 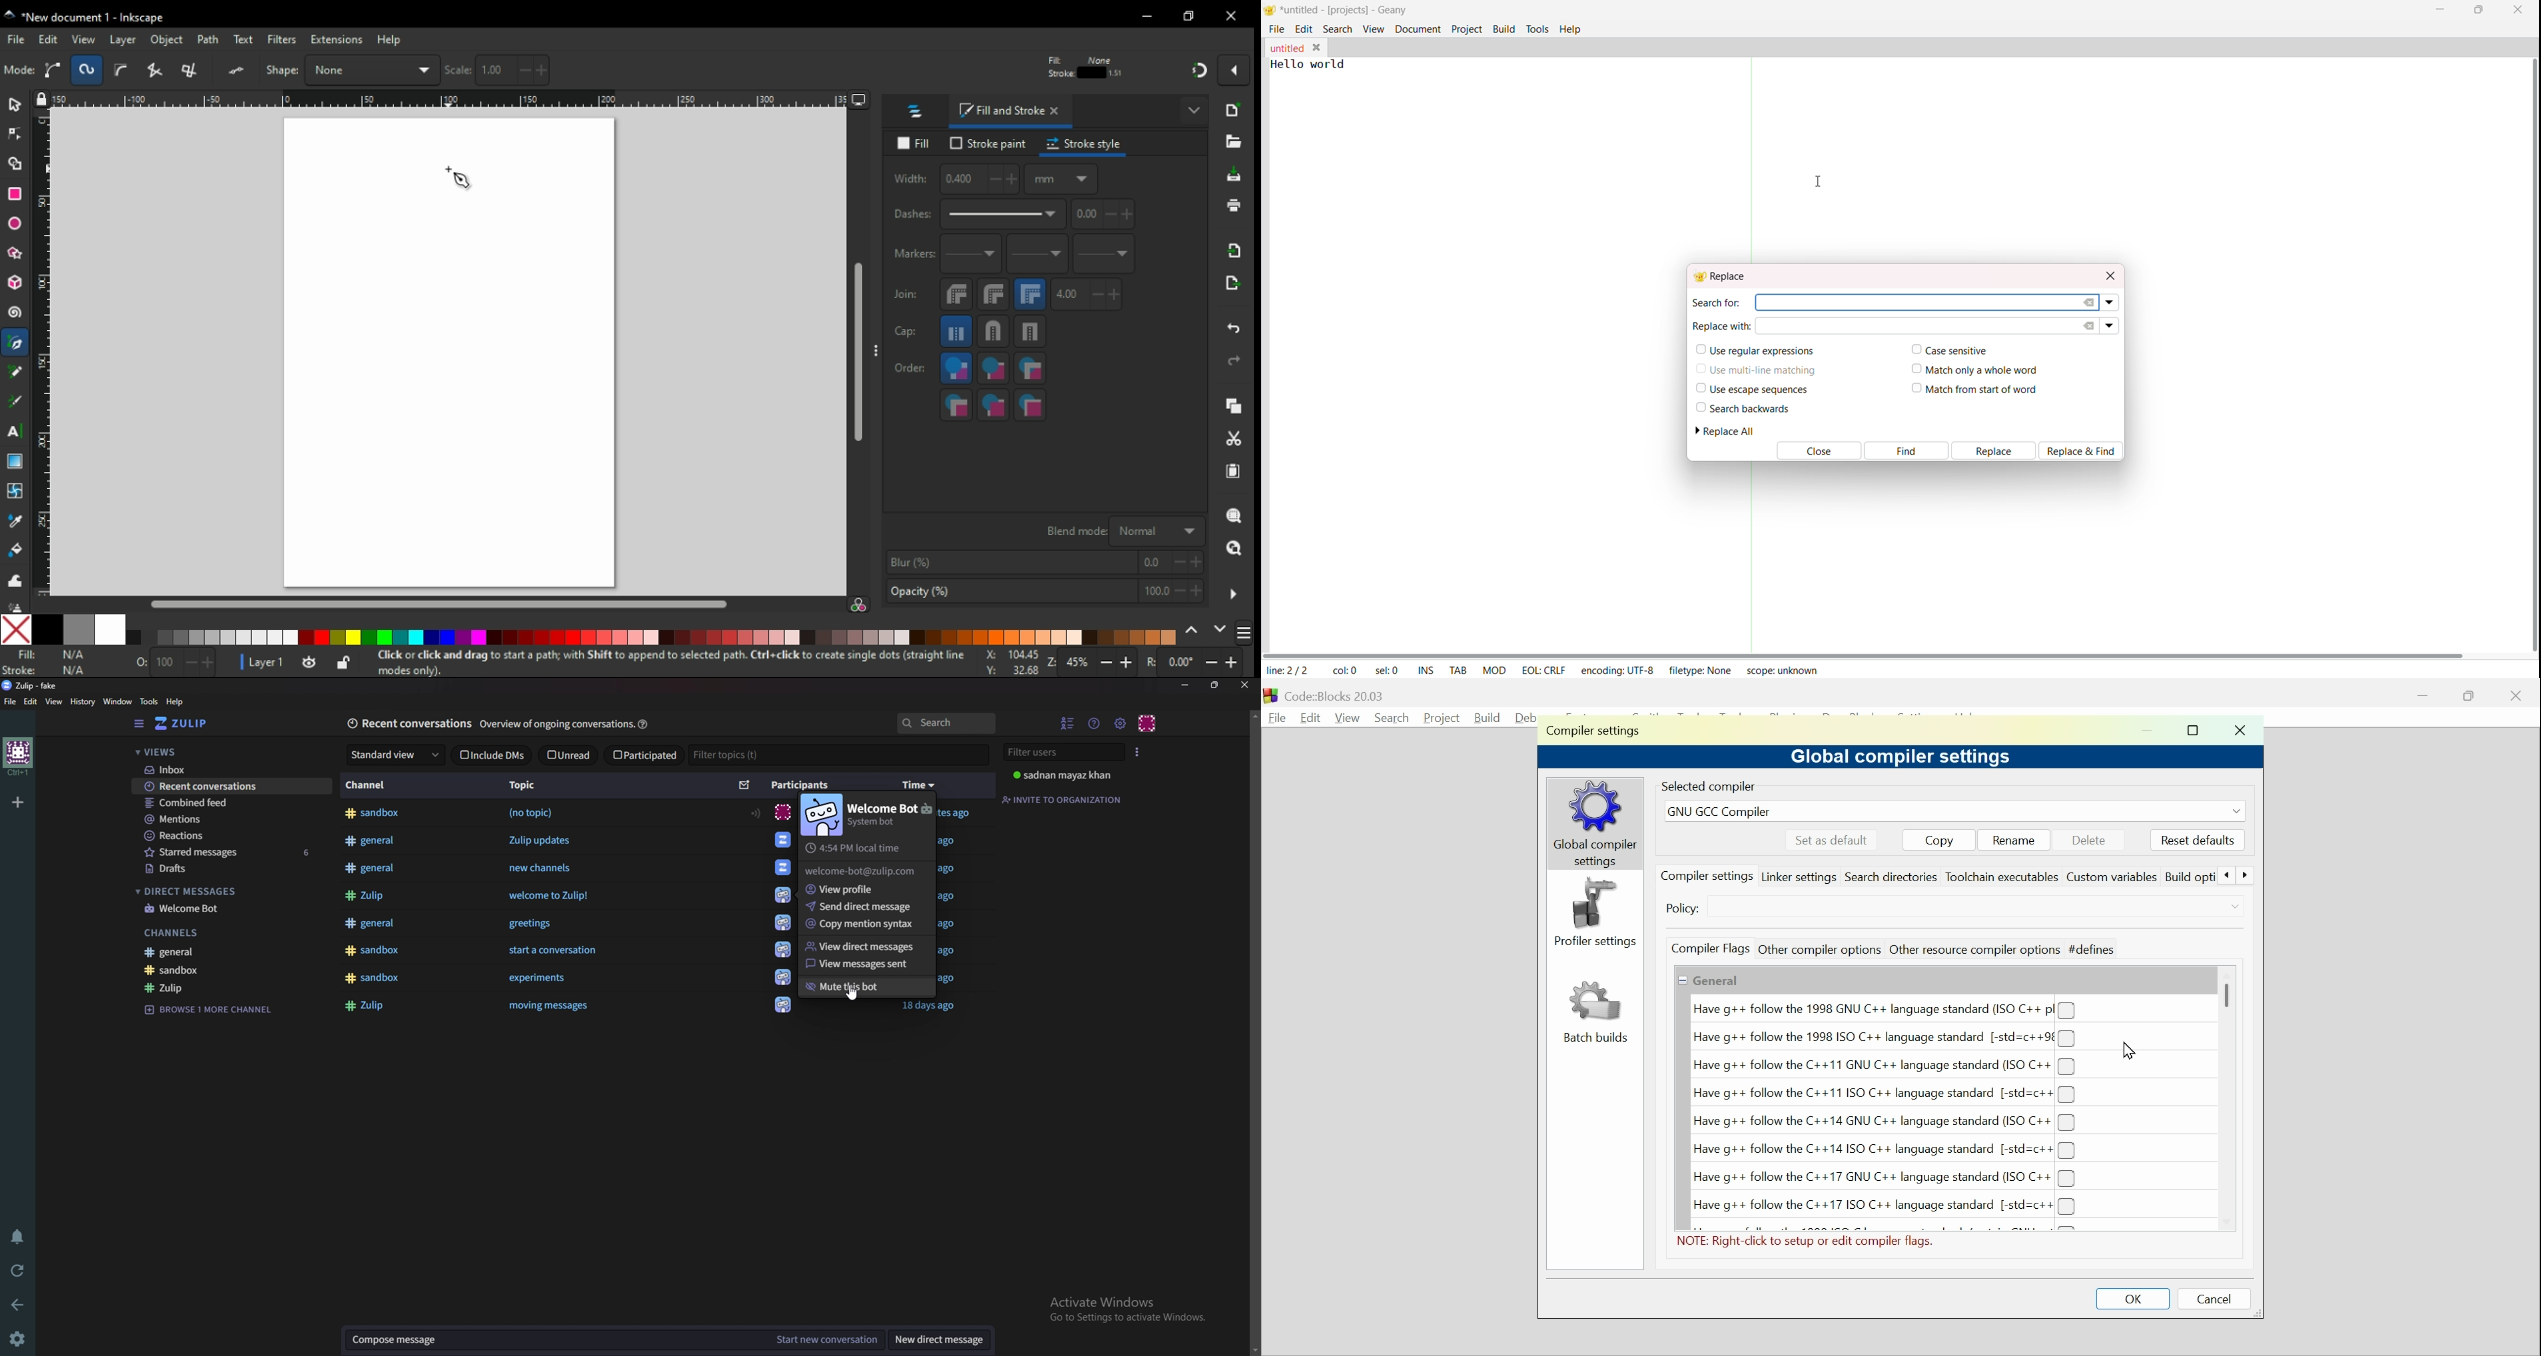 What do you see at coordinates (777, 811) in the screenshot?
I see `icon` at bounding box center [777, 811].